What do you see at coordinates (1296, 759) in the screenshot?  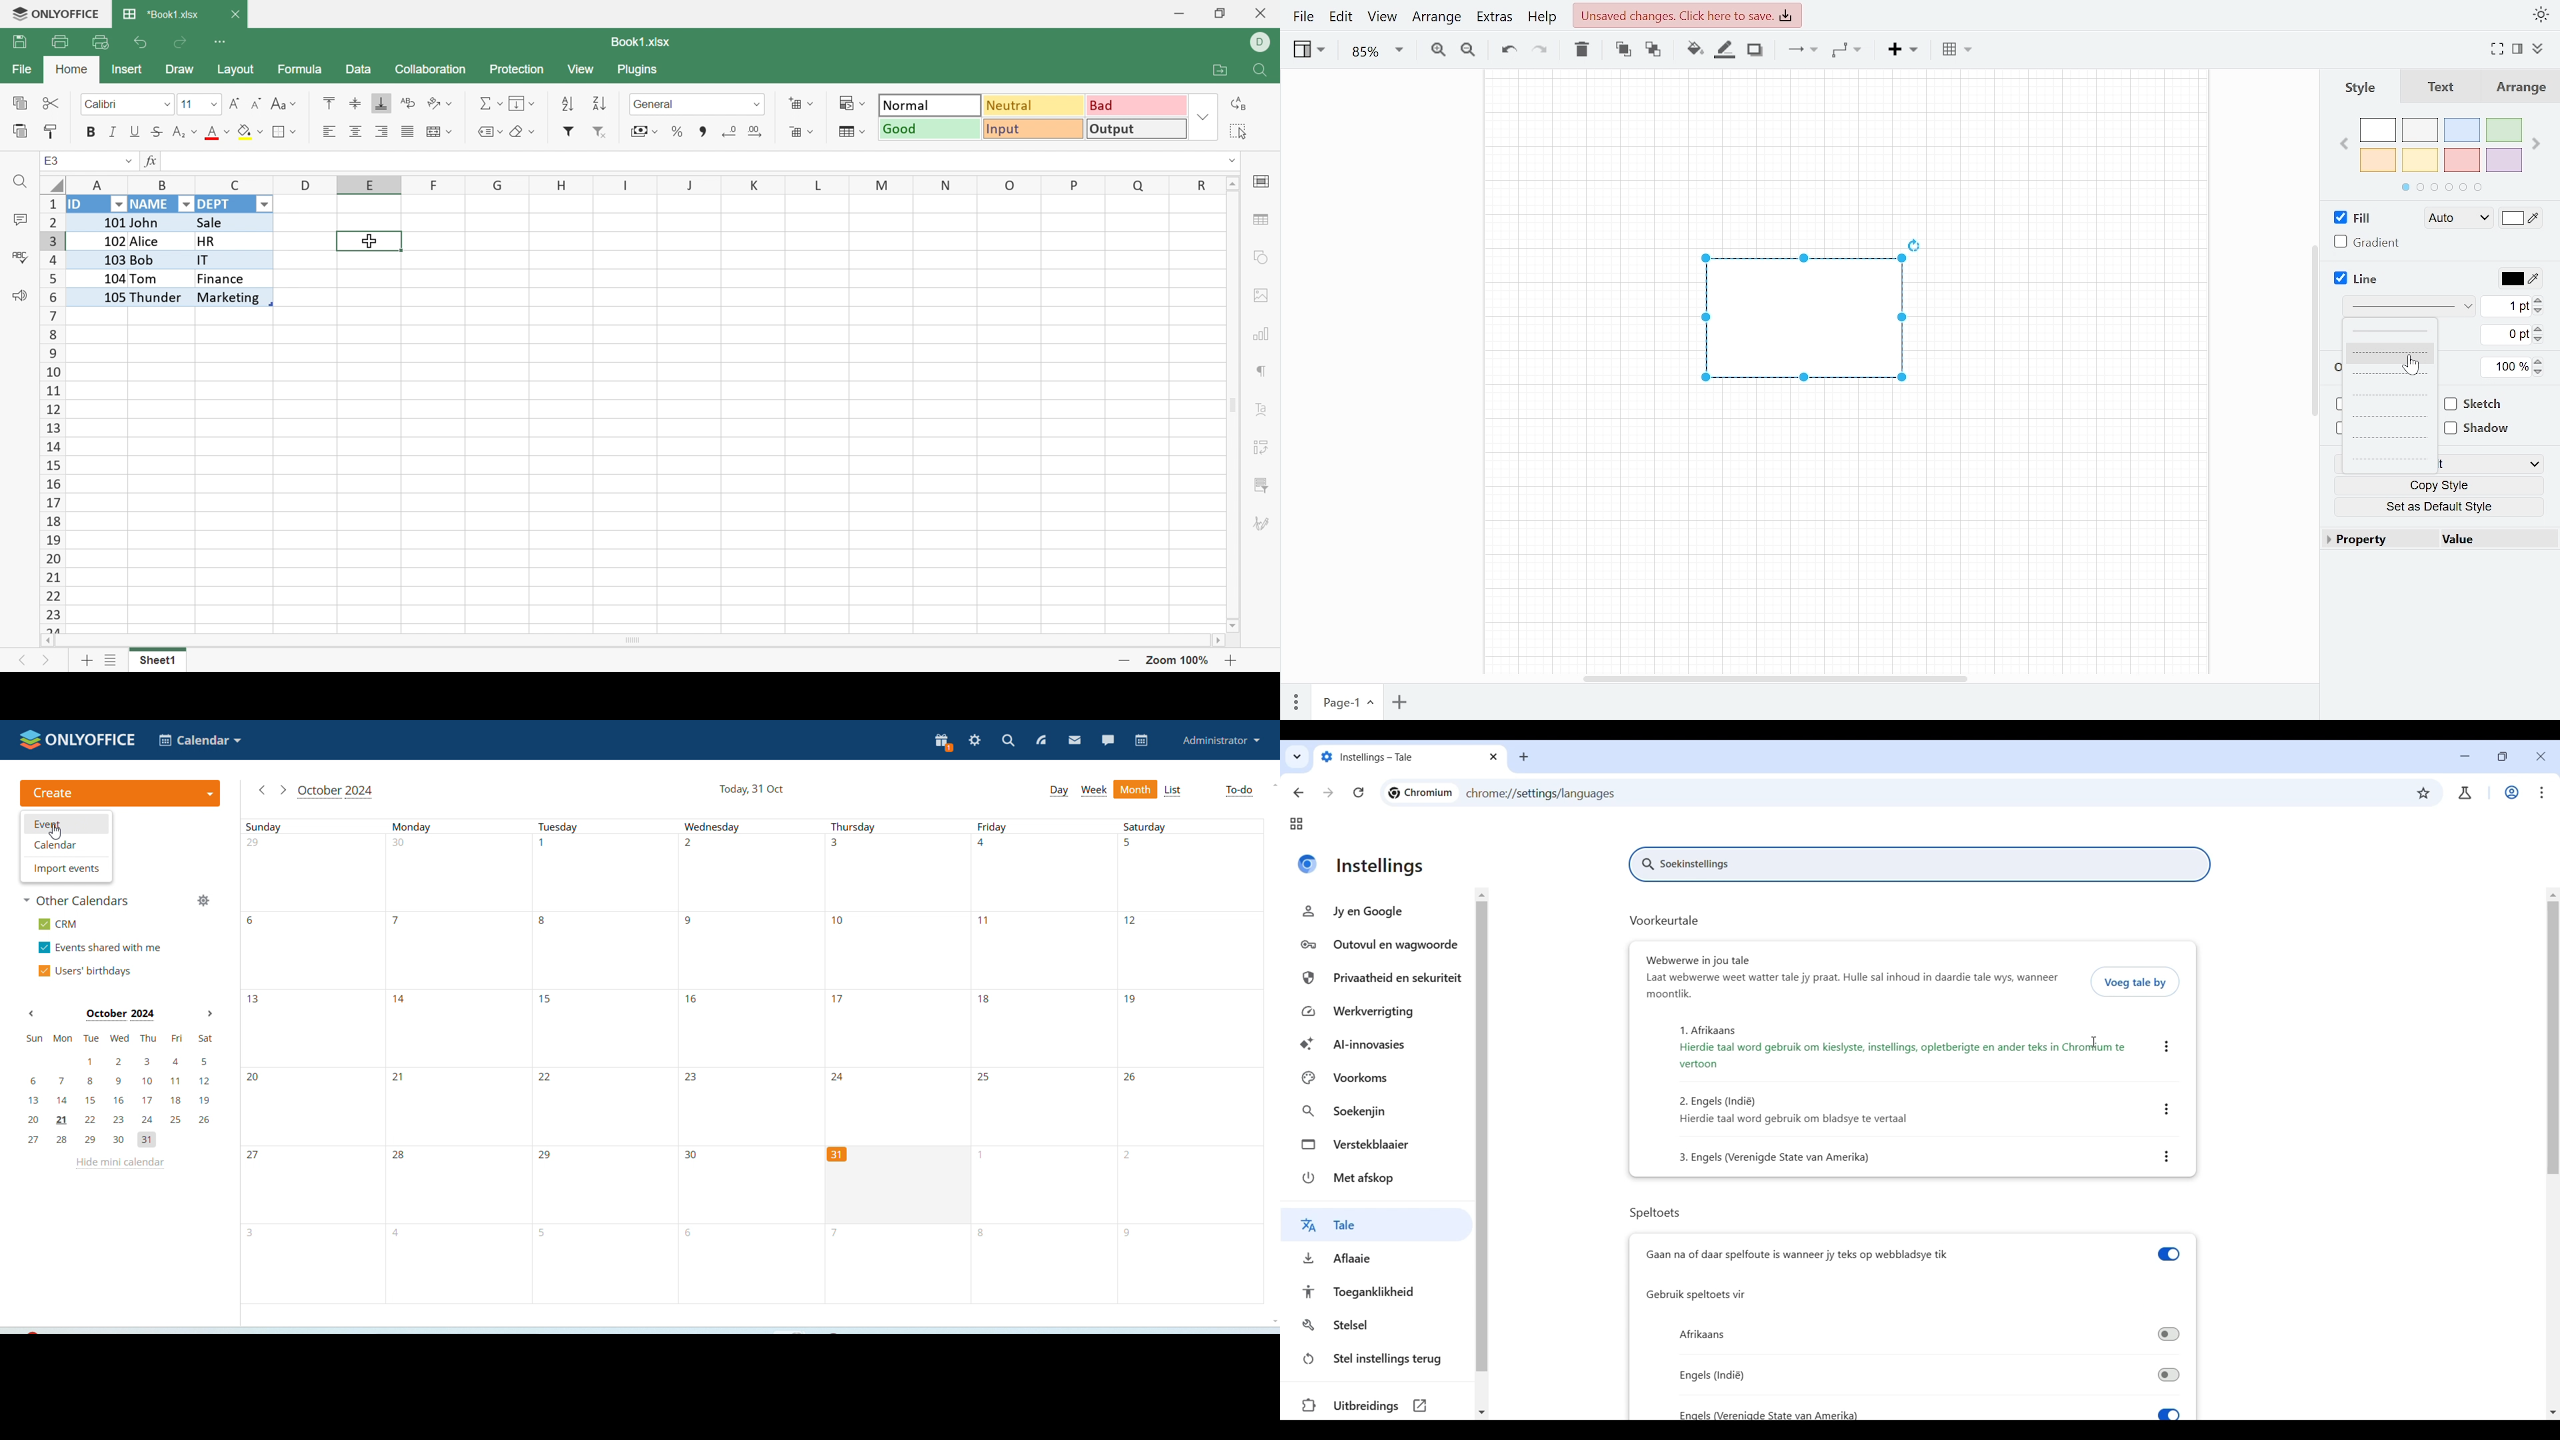 I see `Quick search tabs` at bounding box center [1296, 759].